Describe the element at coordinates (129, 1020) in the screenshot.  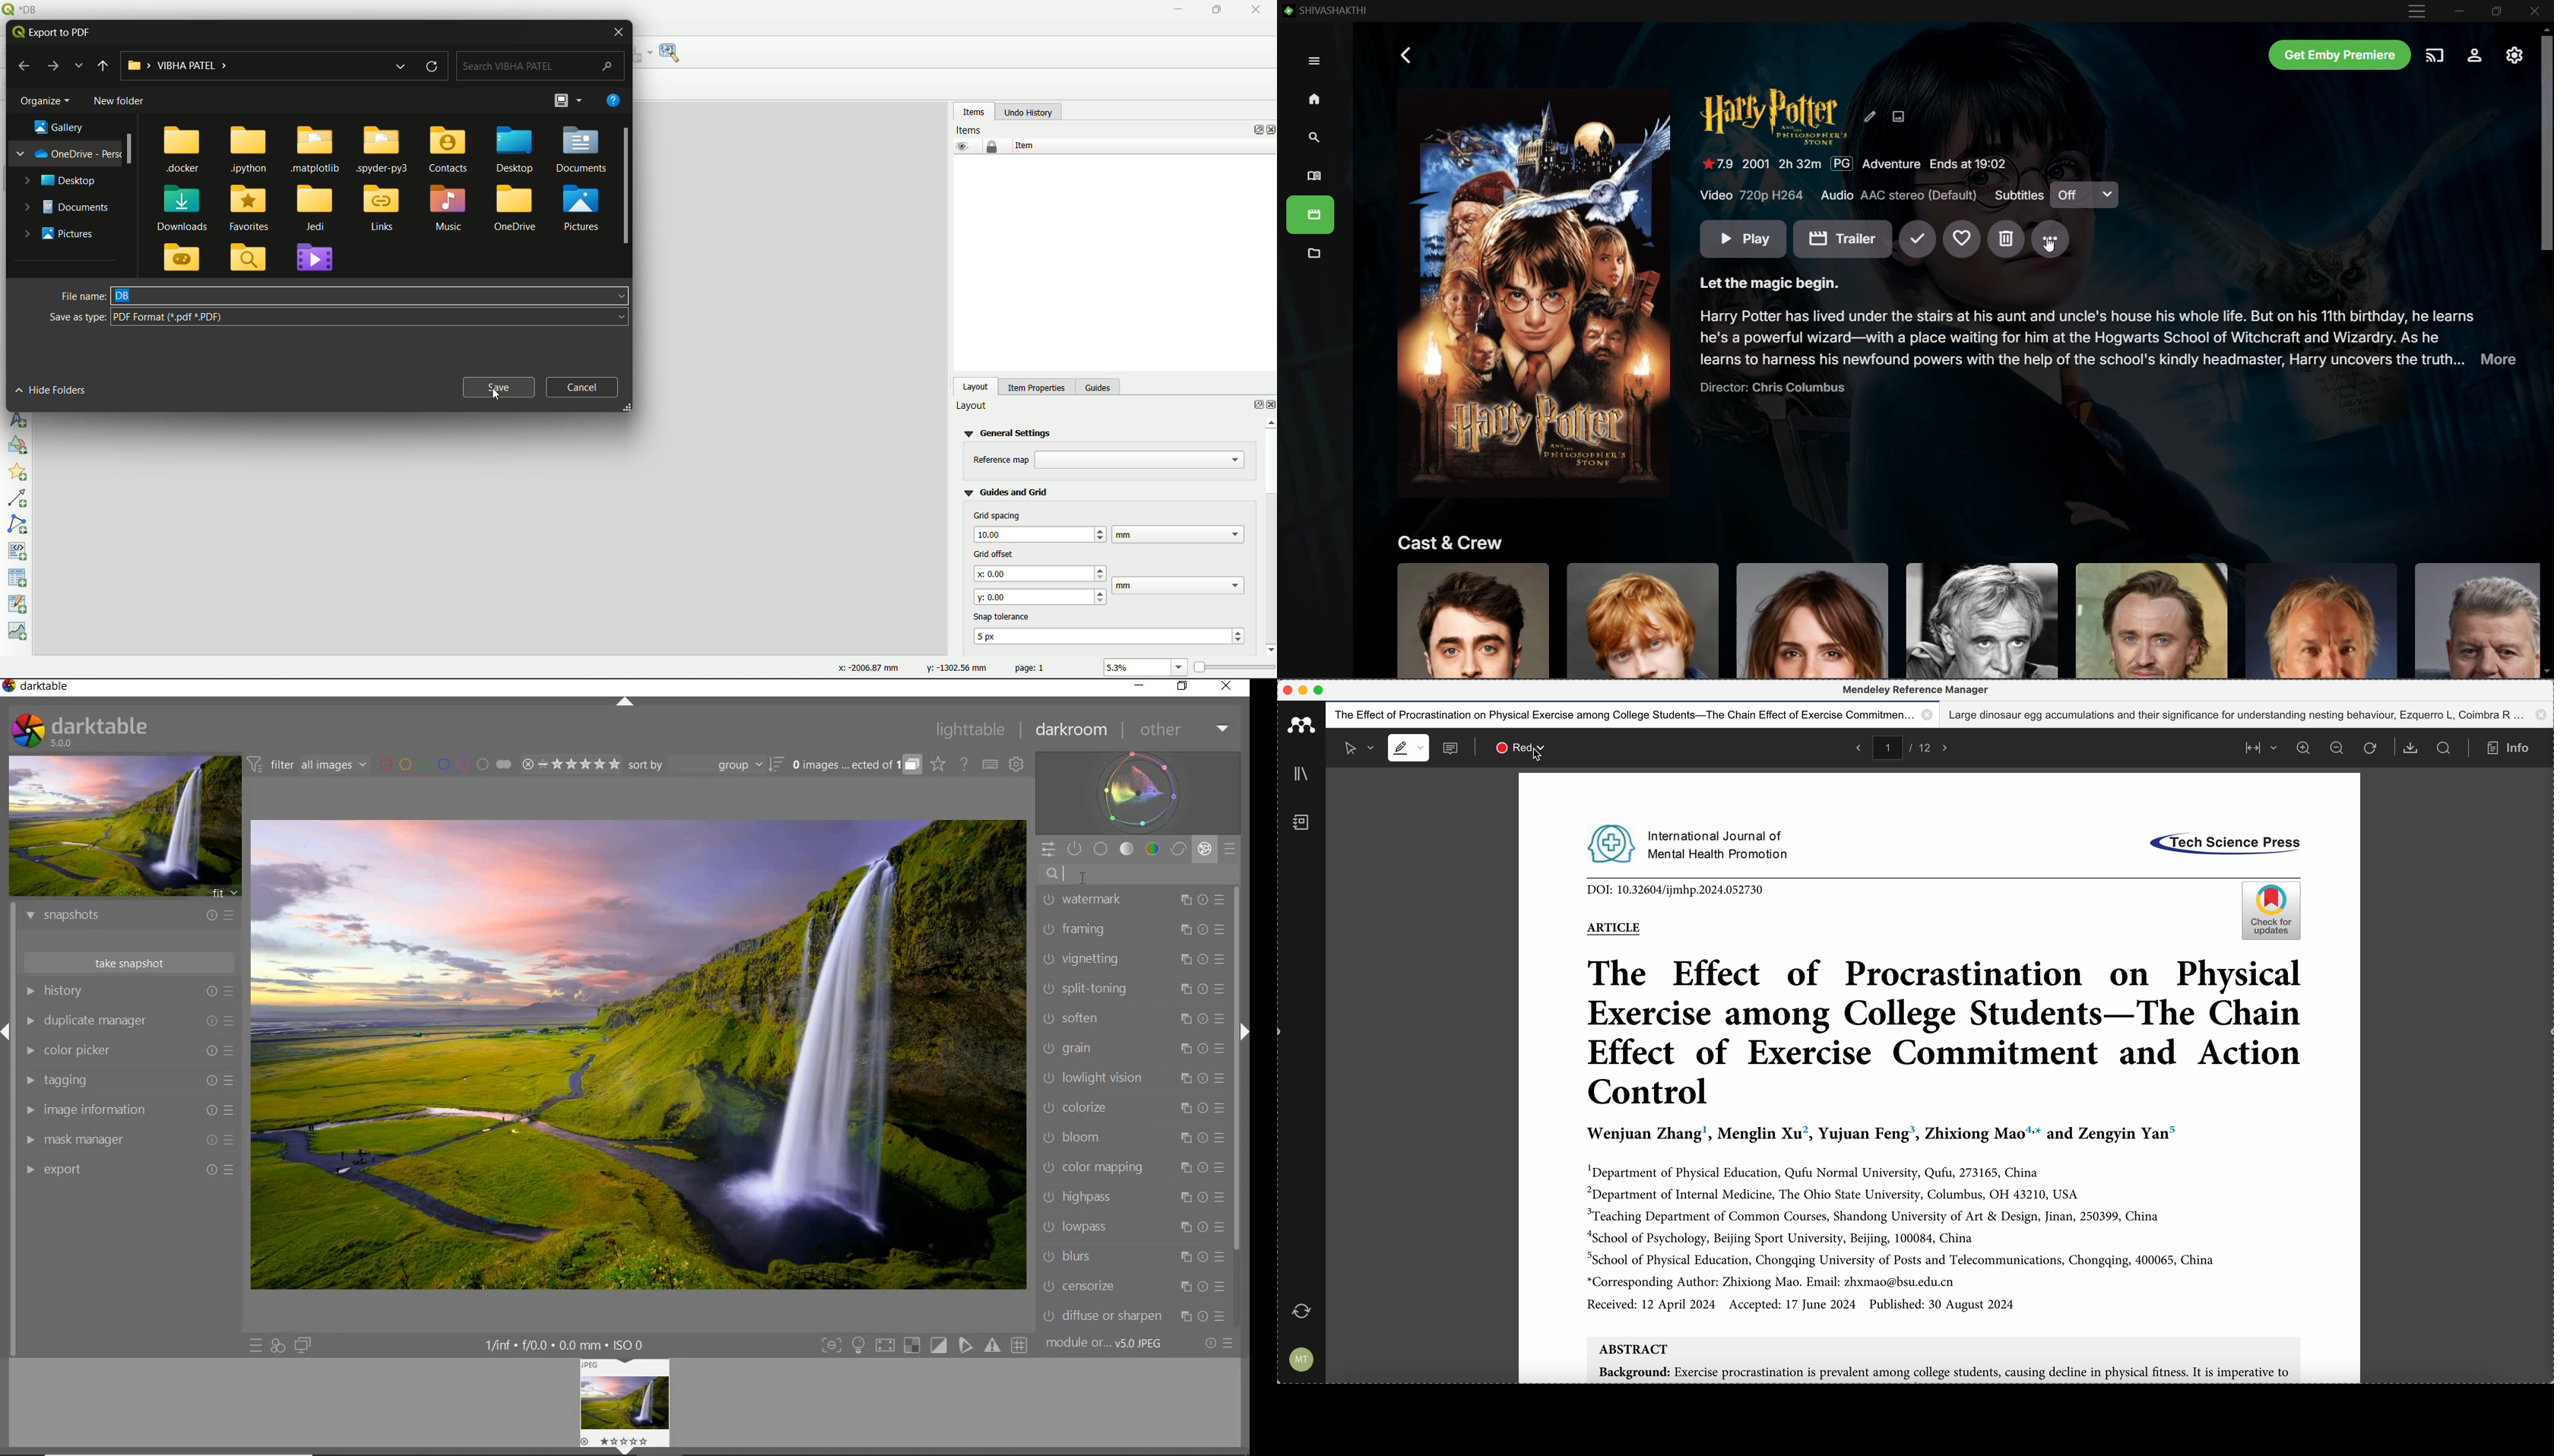
I see `duplicate manager` at that location.